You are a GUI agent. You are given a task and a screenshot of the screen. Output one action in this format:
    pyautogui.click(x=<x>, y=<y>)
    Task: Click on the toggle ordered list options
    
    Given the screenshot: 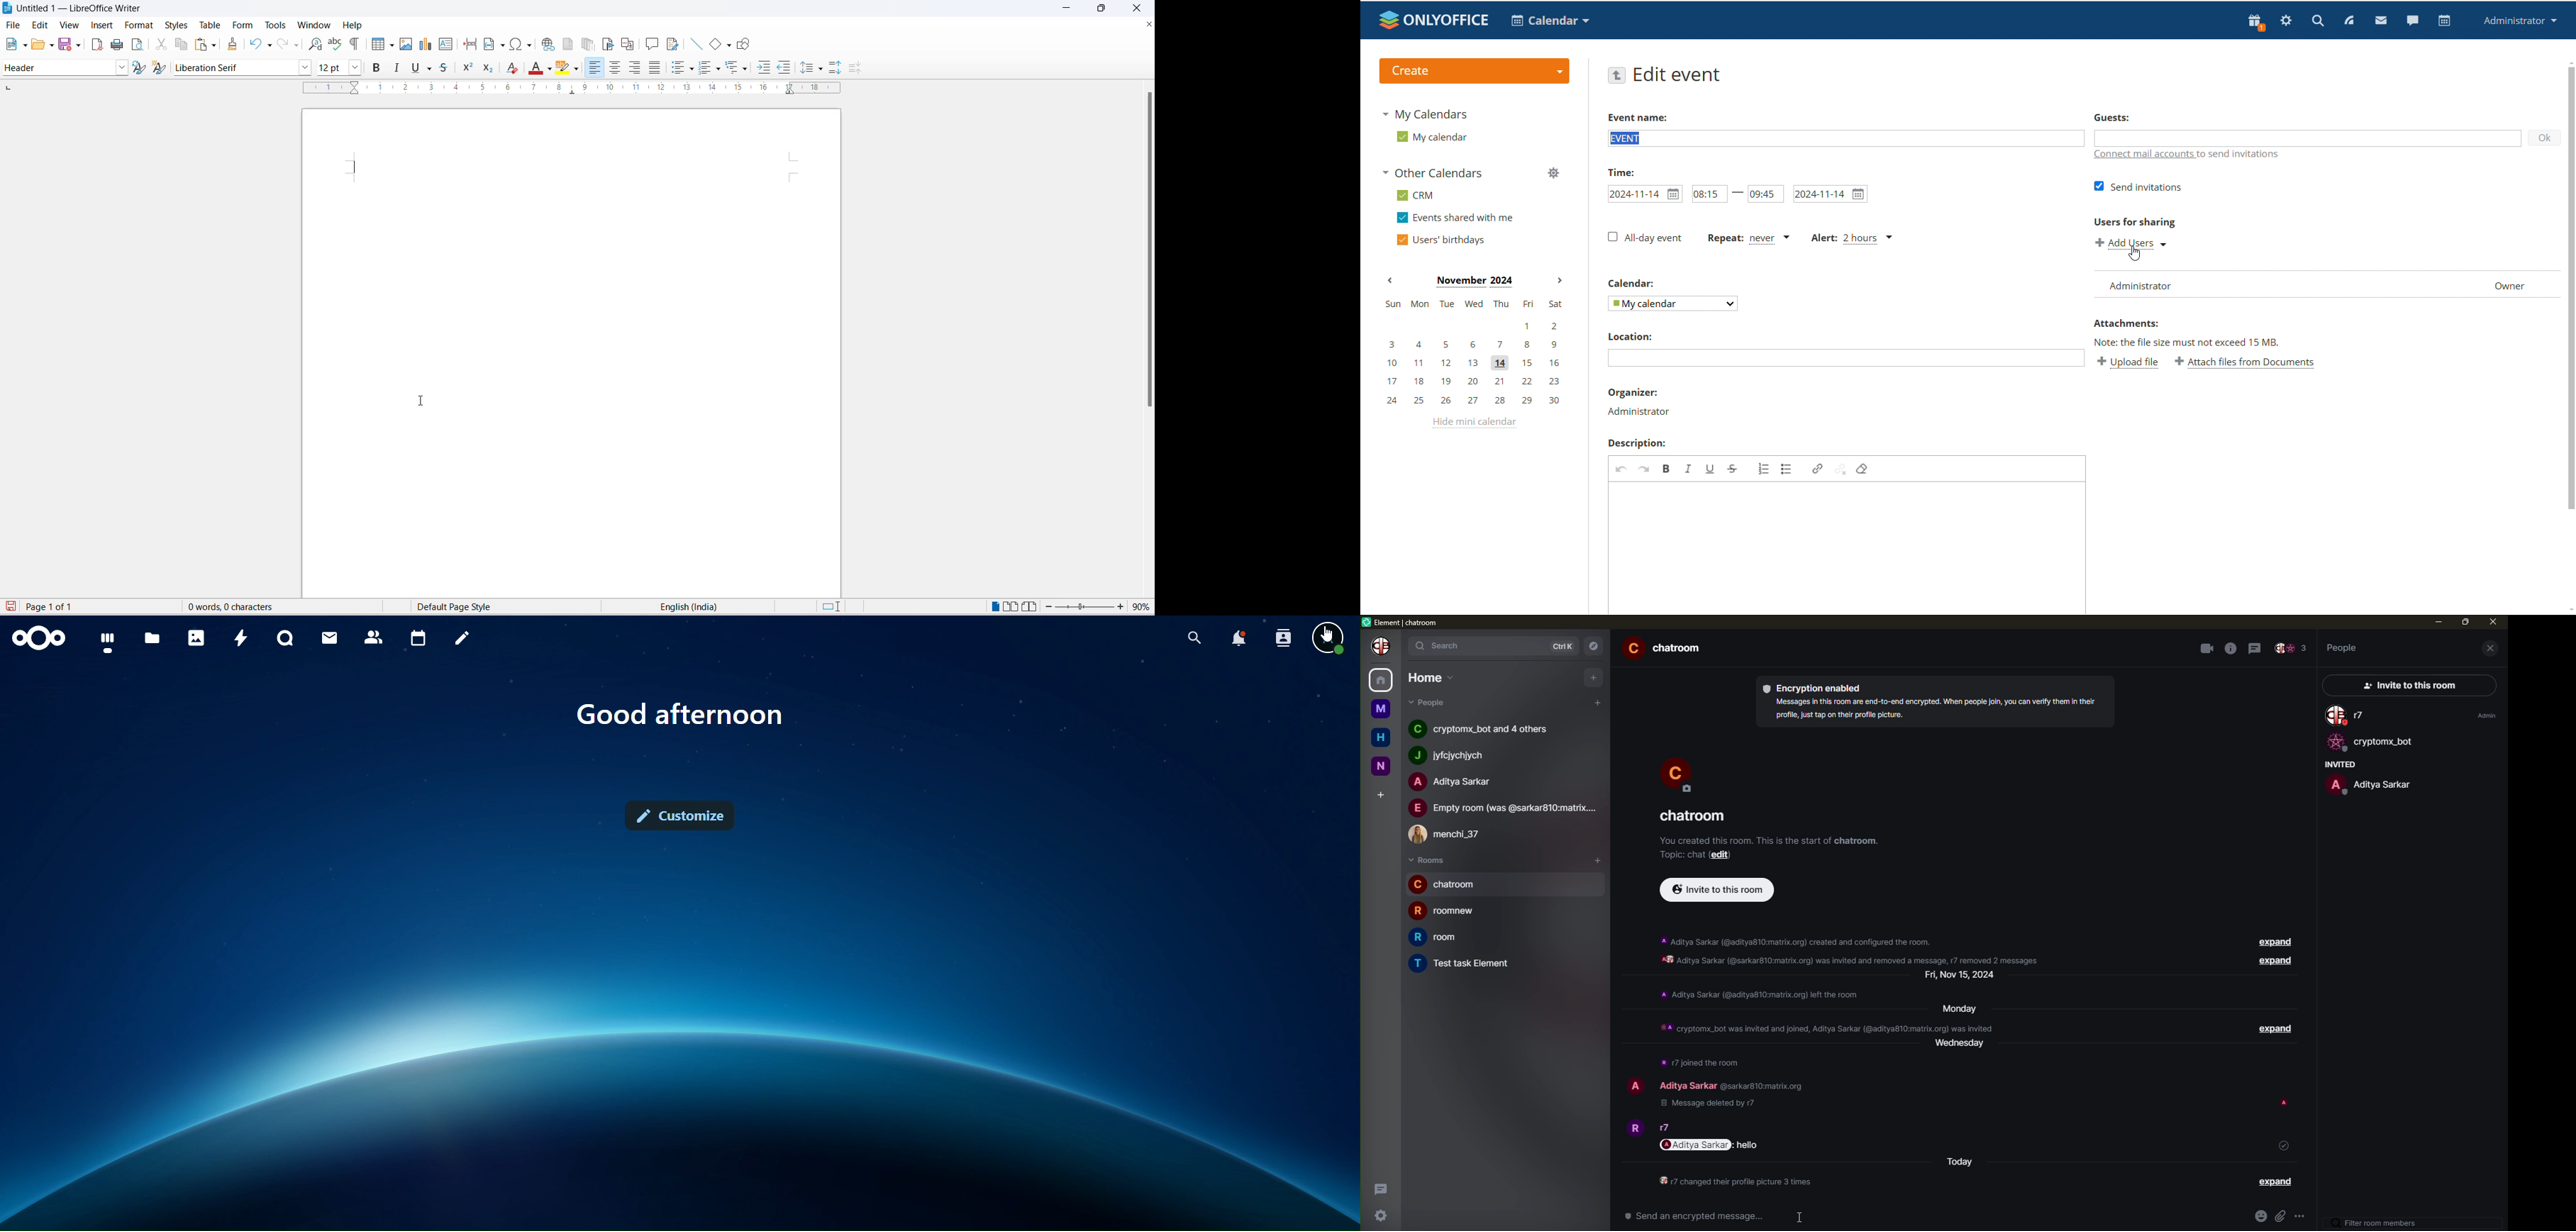 What is the action you would take?
    pyautogui.click(x=705, y=69)
    